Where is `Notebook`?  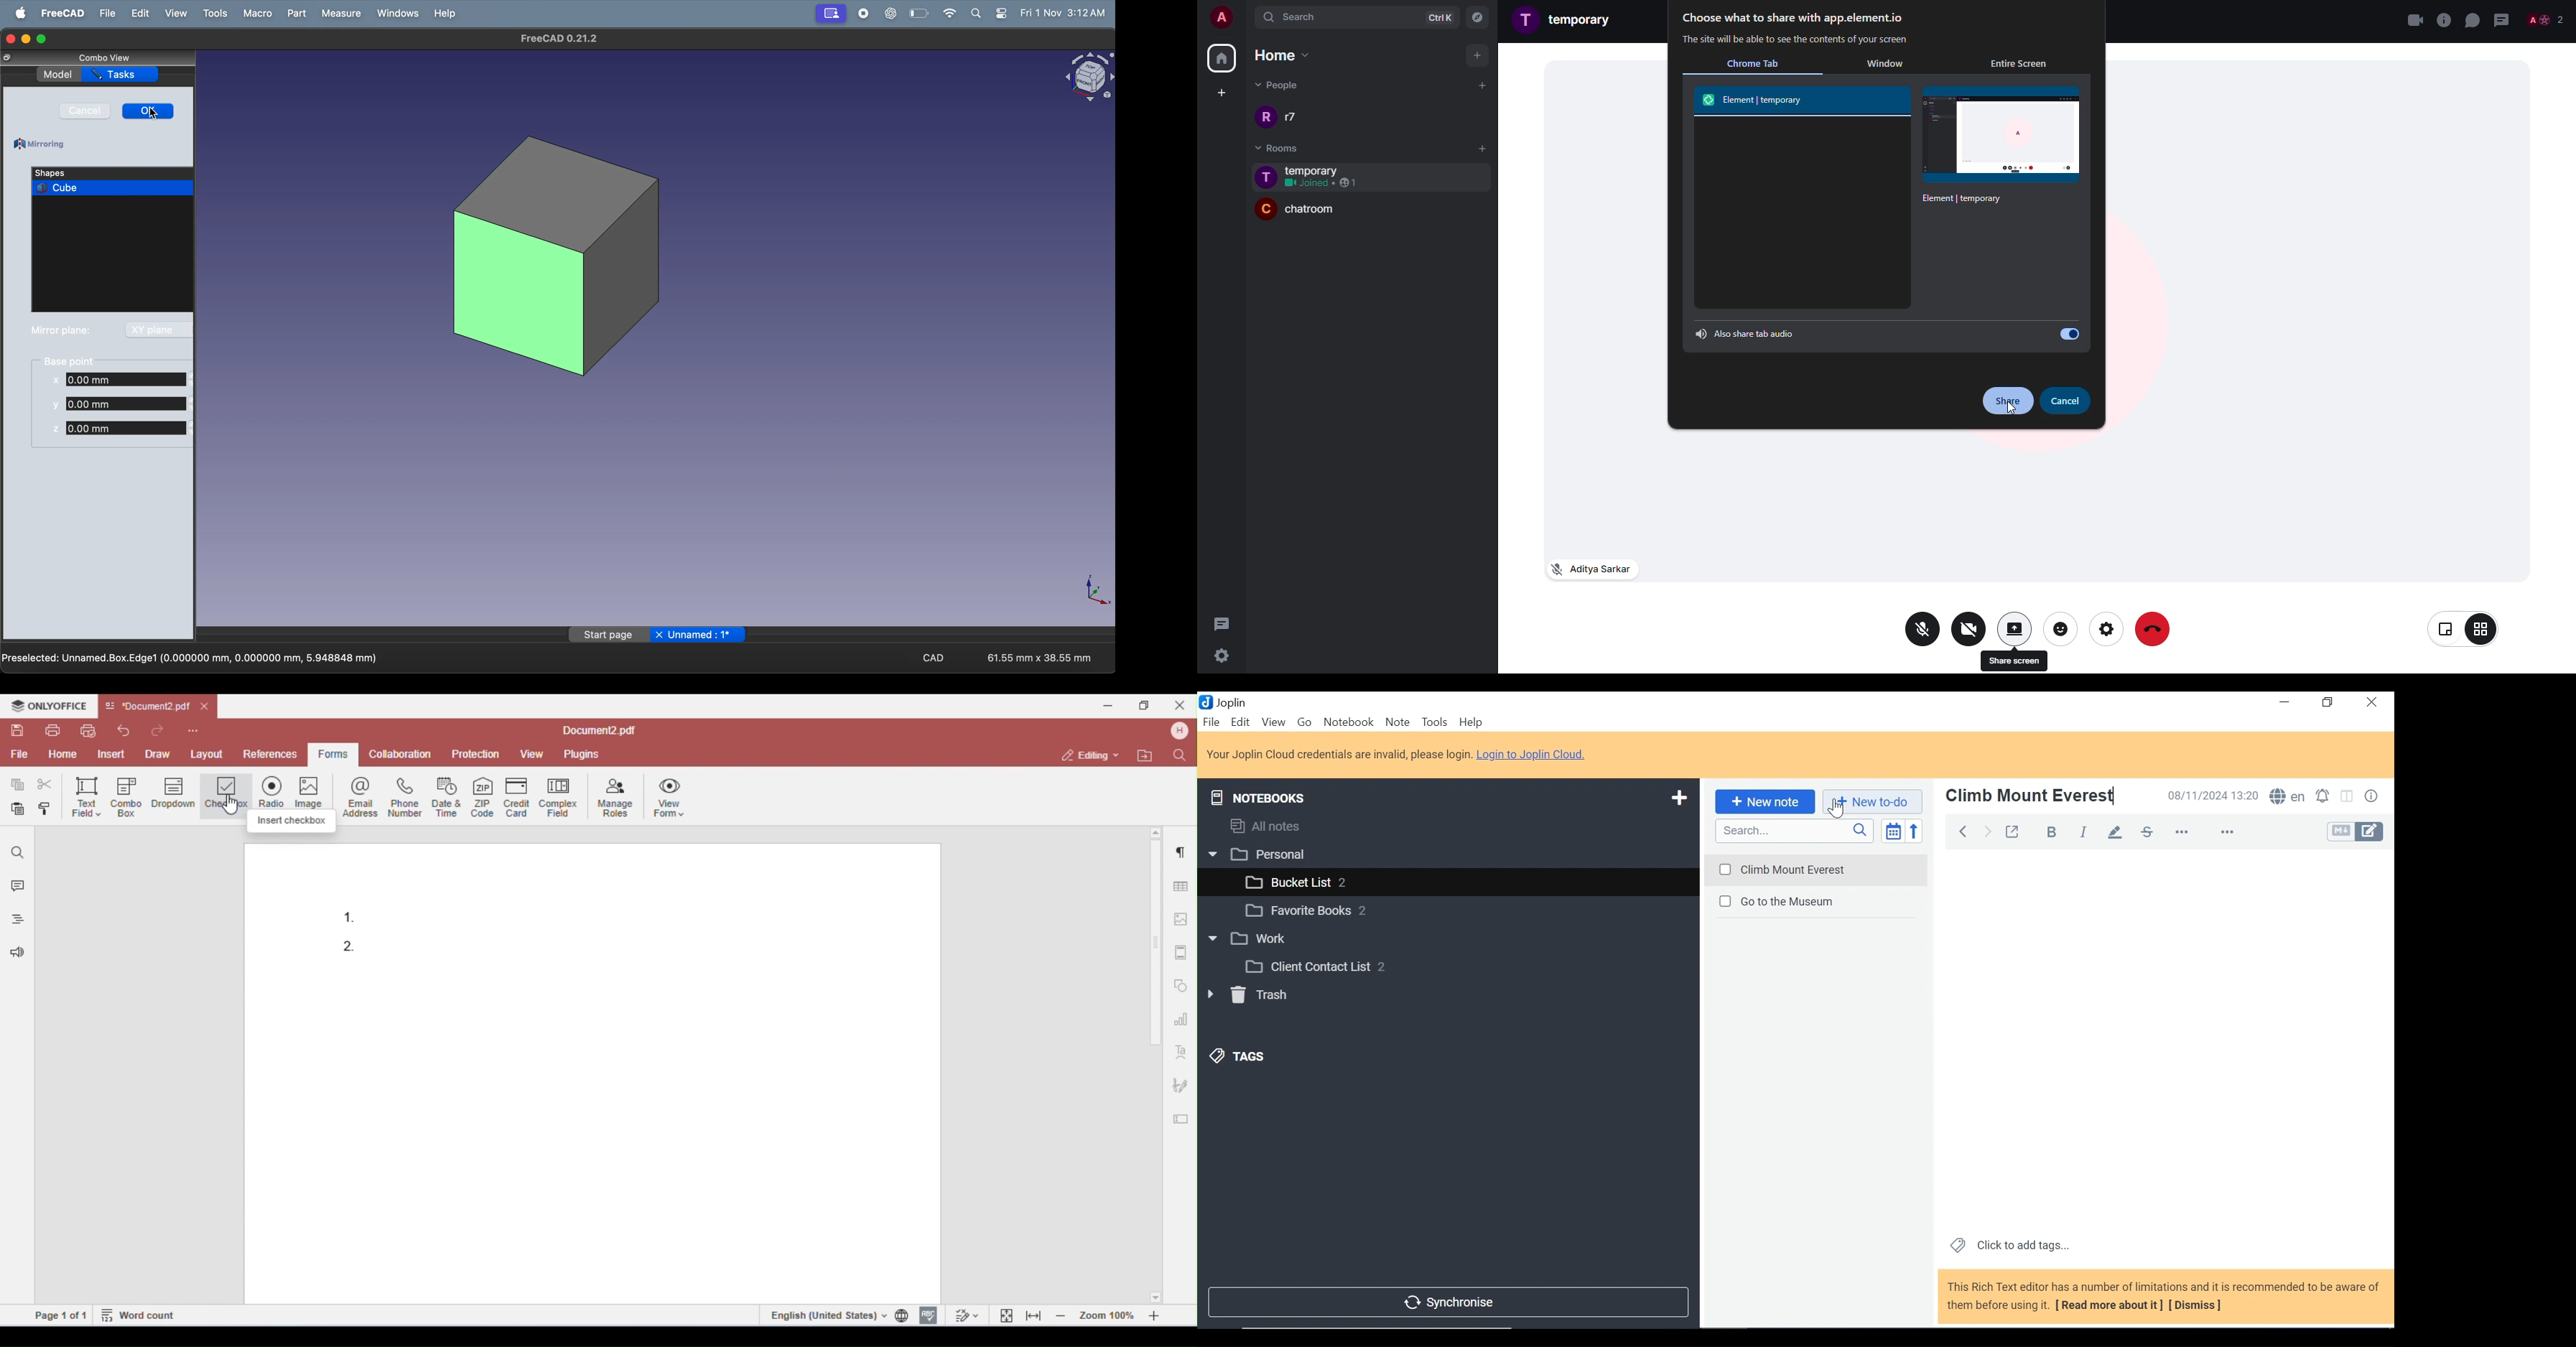
Notebook is located at coordinates (1449, 938).